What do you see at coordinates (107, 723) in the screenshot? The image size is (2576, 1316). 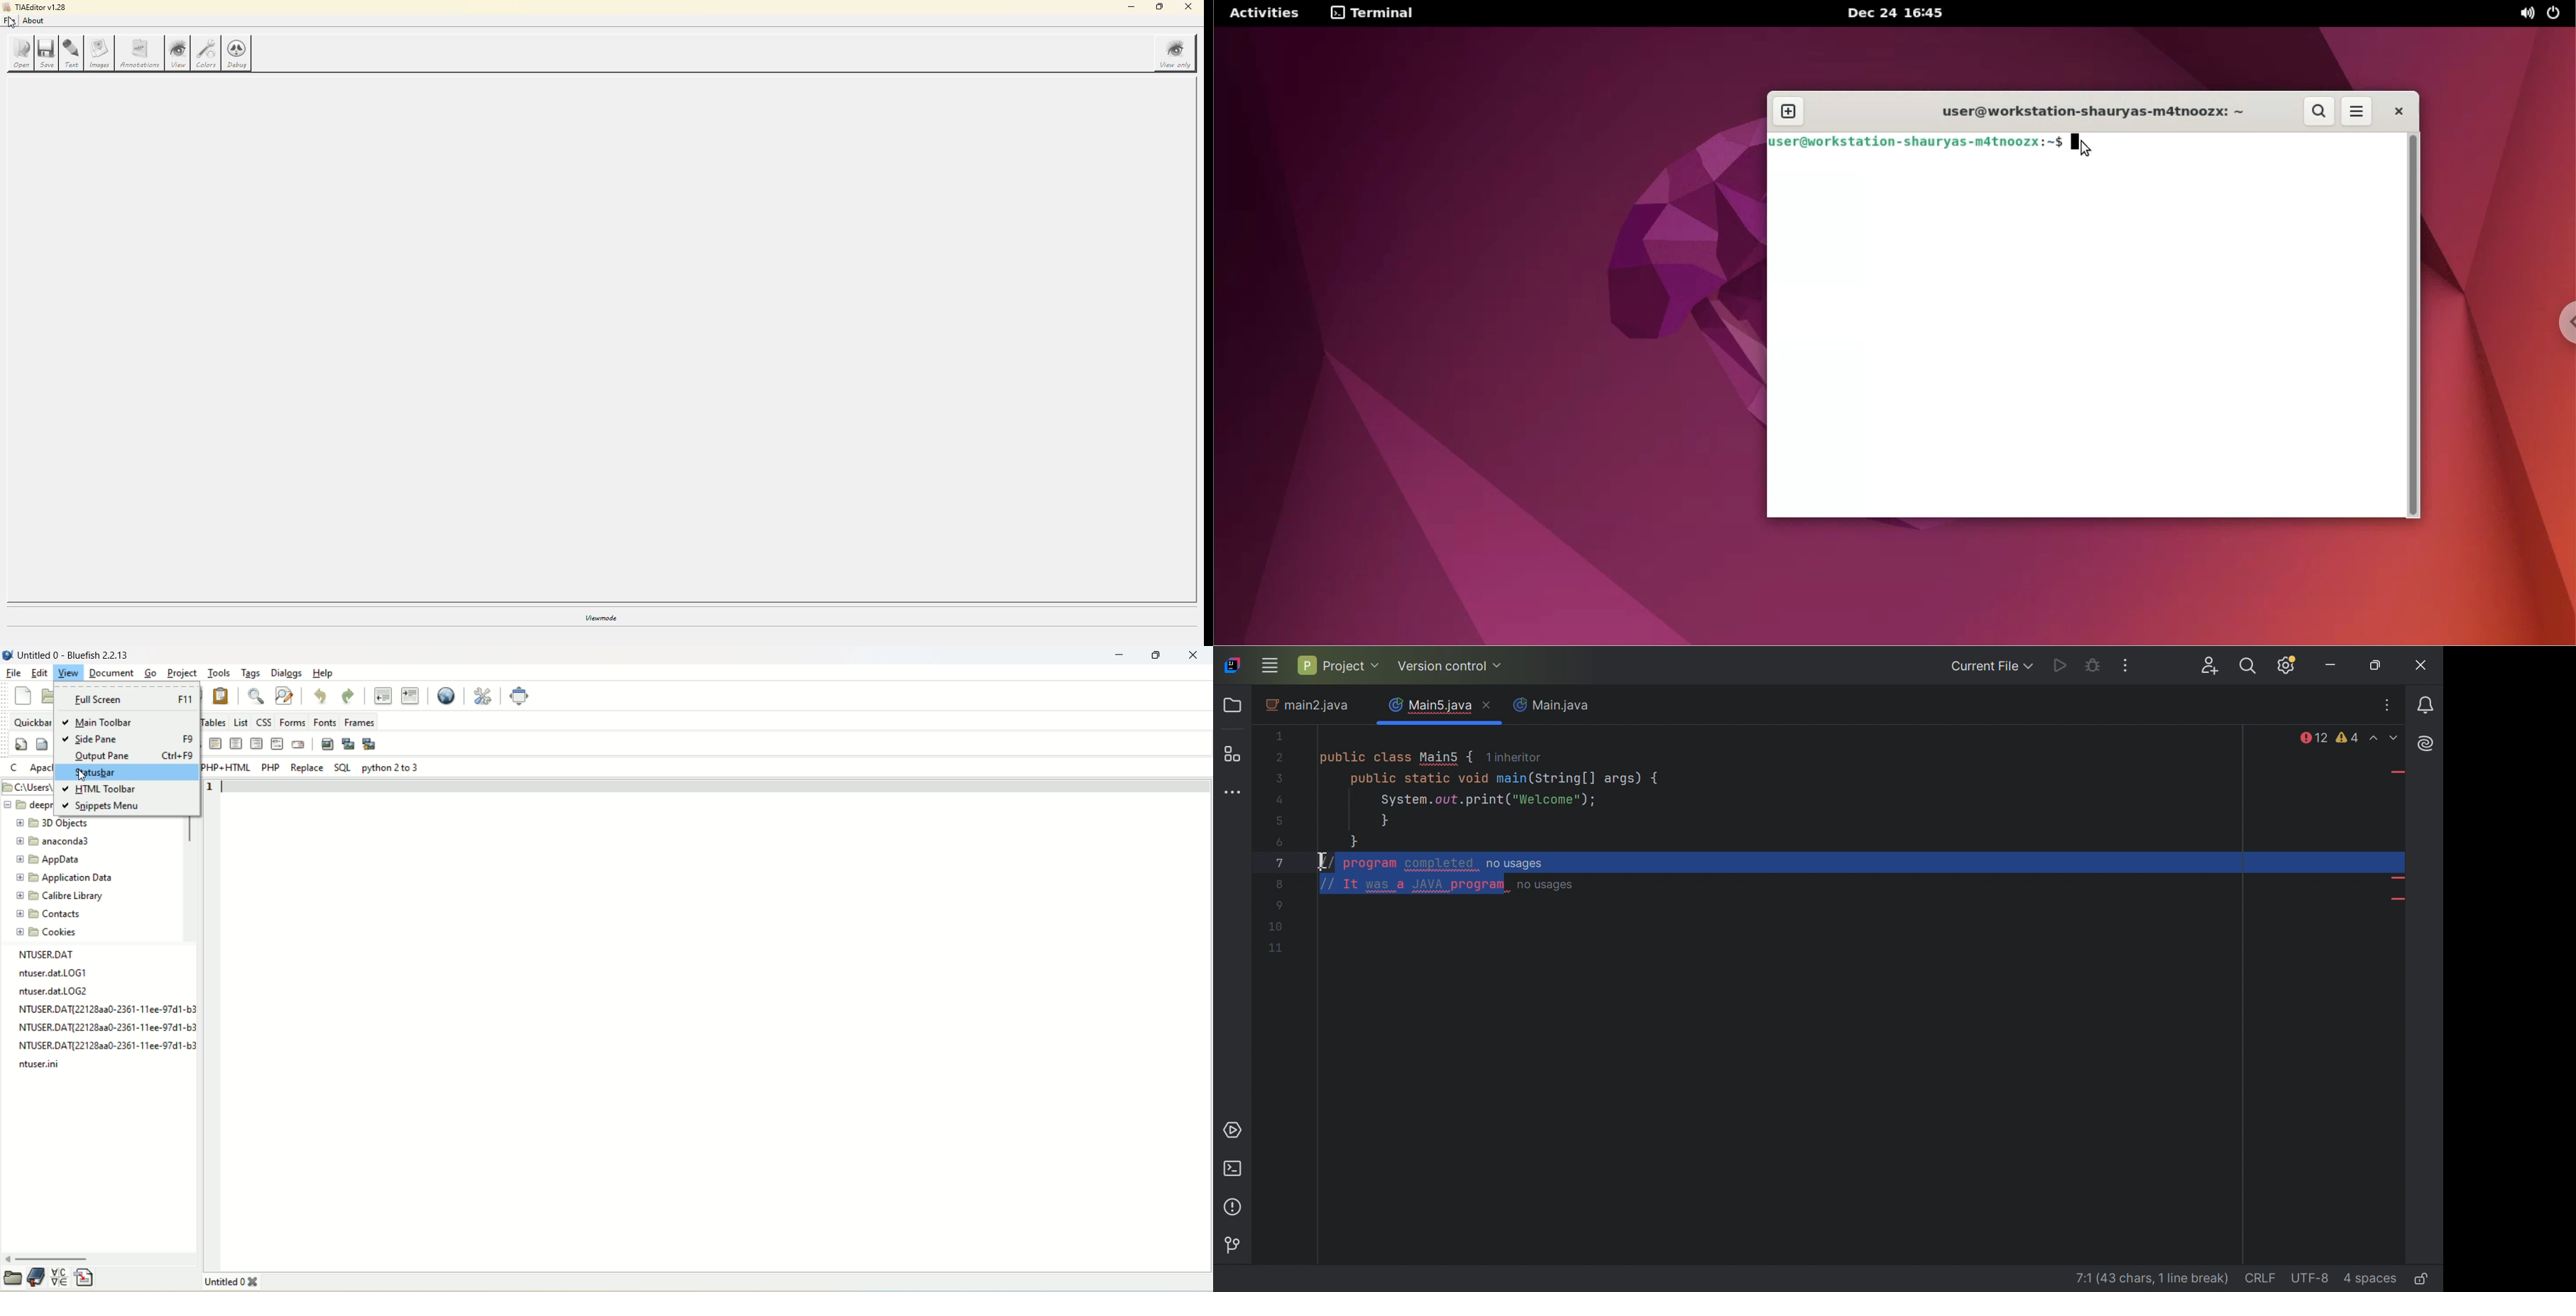 I see `main toolbar` at bounding box center [107, 723].